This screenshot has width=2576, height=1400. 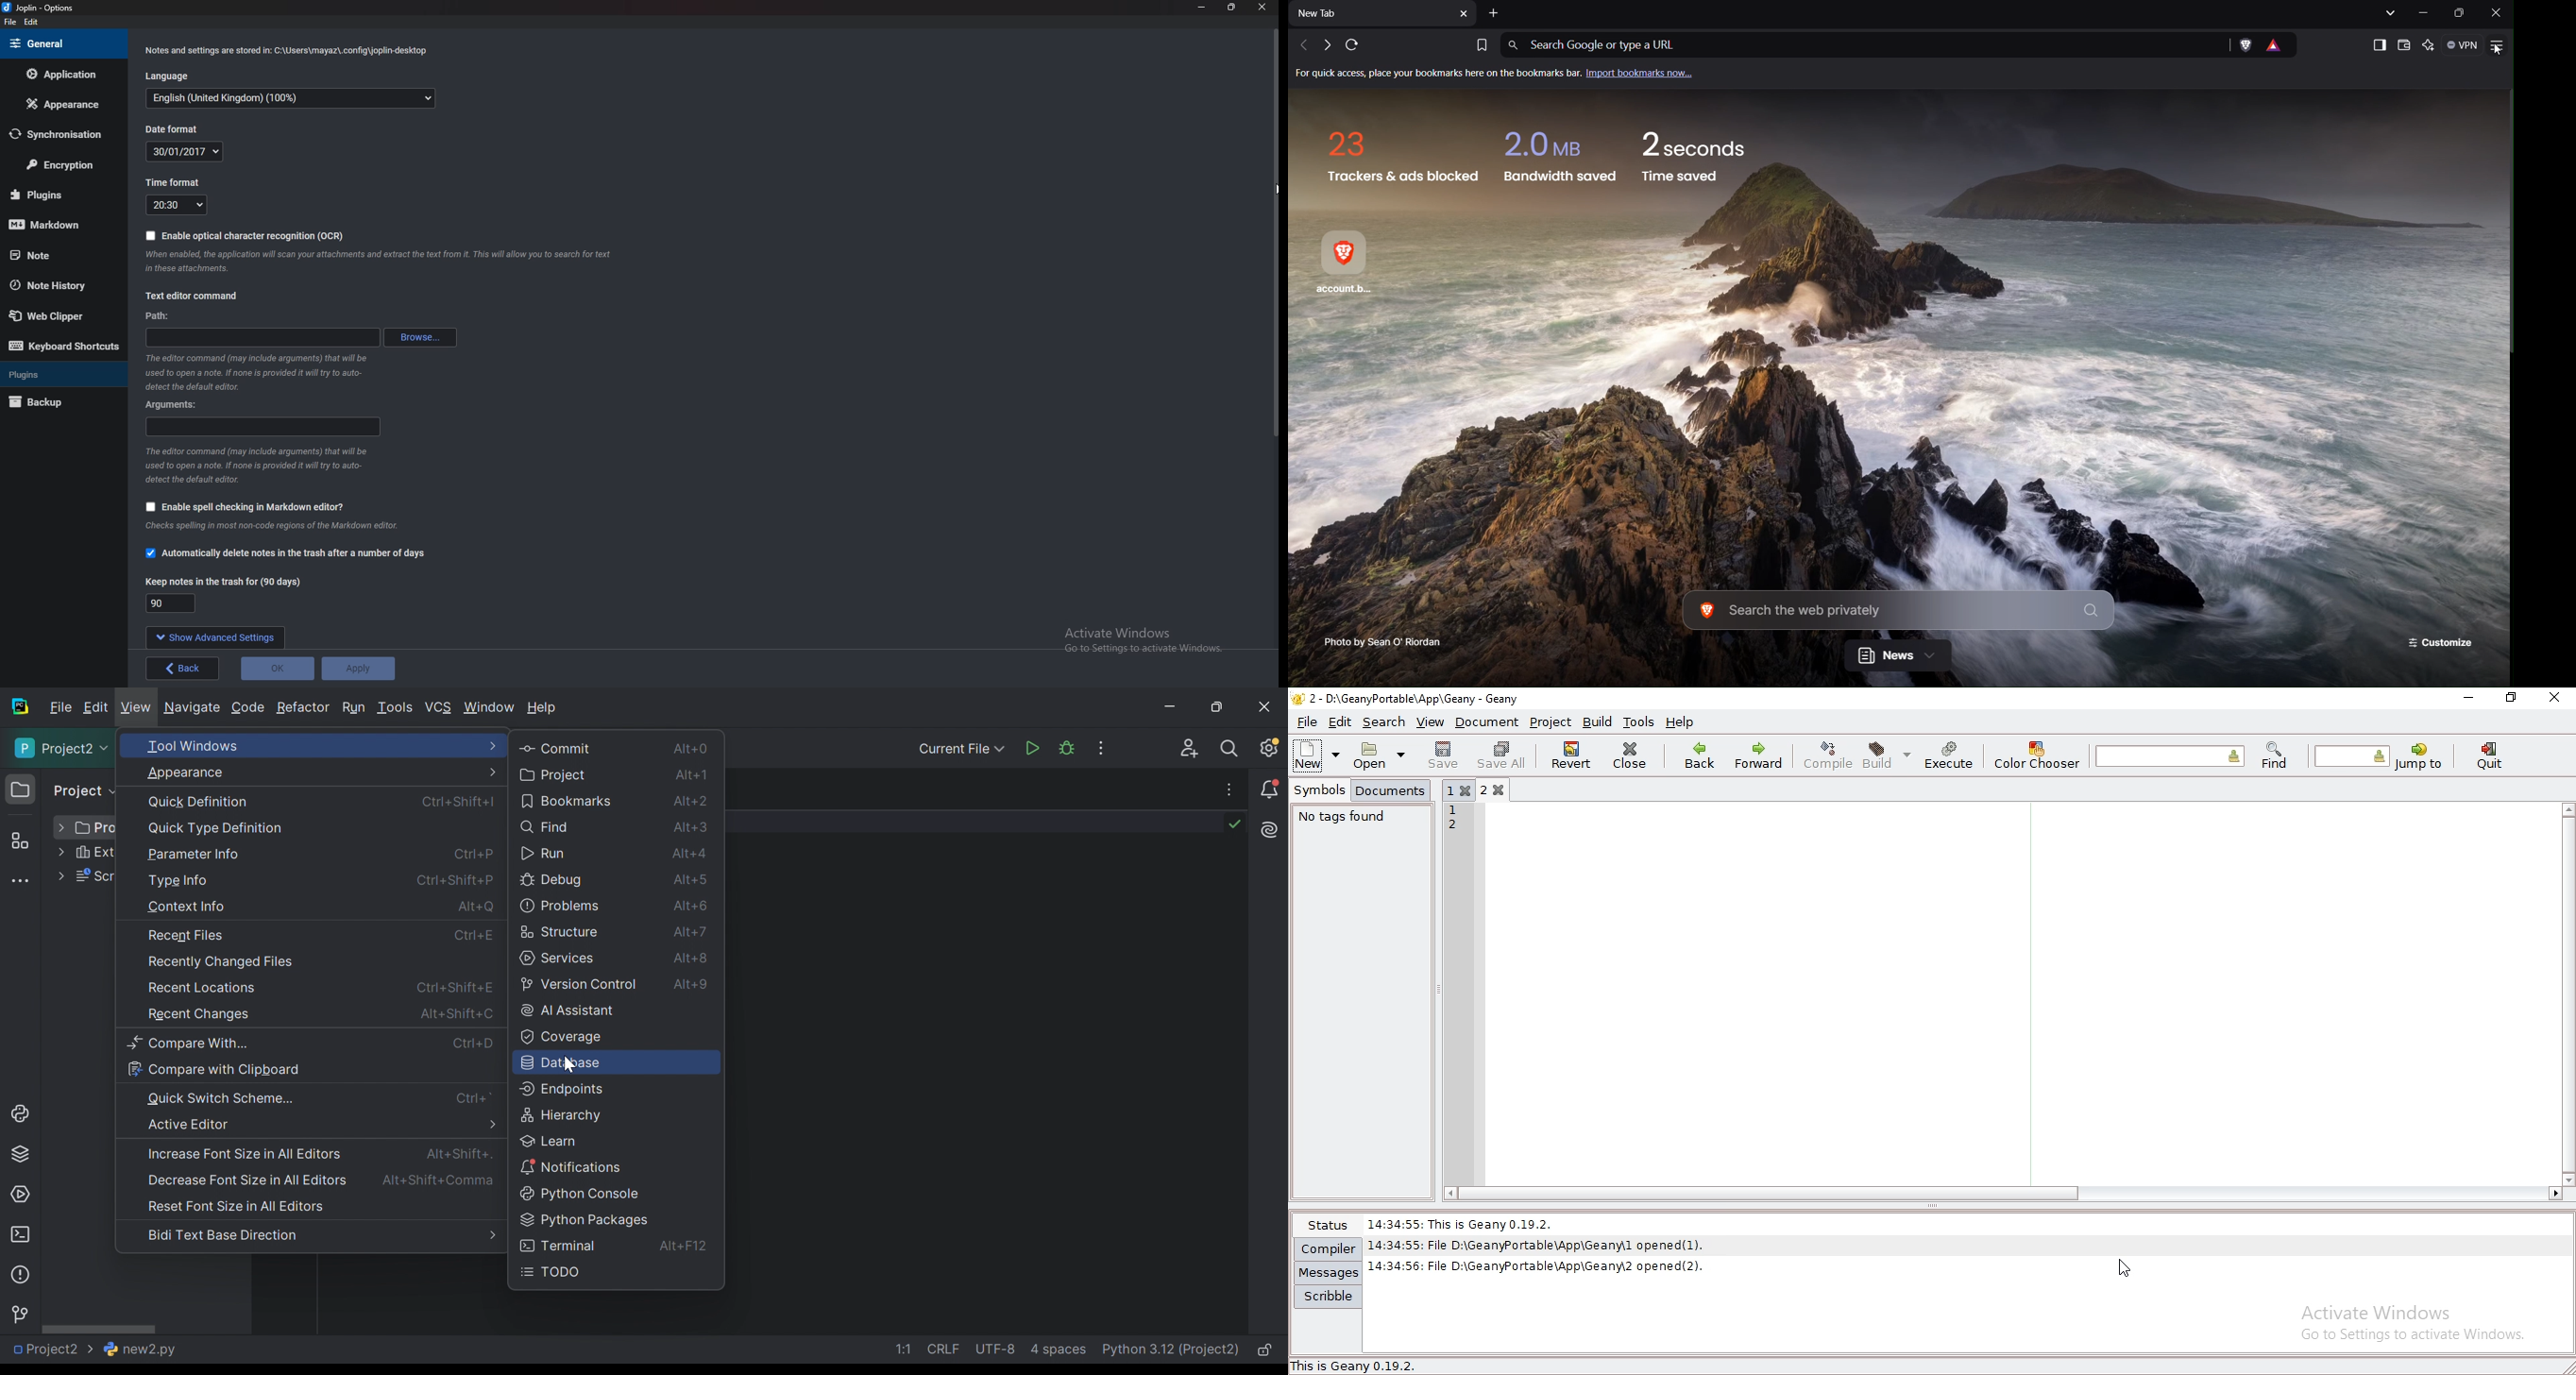 I want to click on Note history, so click(x=55, y=286).